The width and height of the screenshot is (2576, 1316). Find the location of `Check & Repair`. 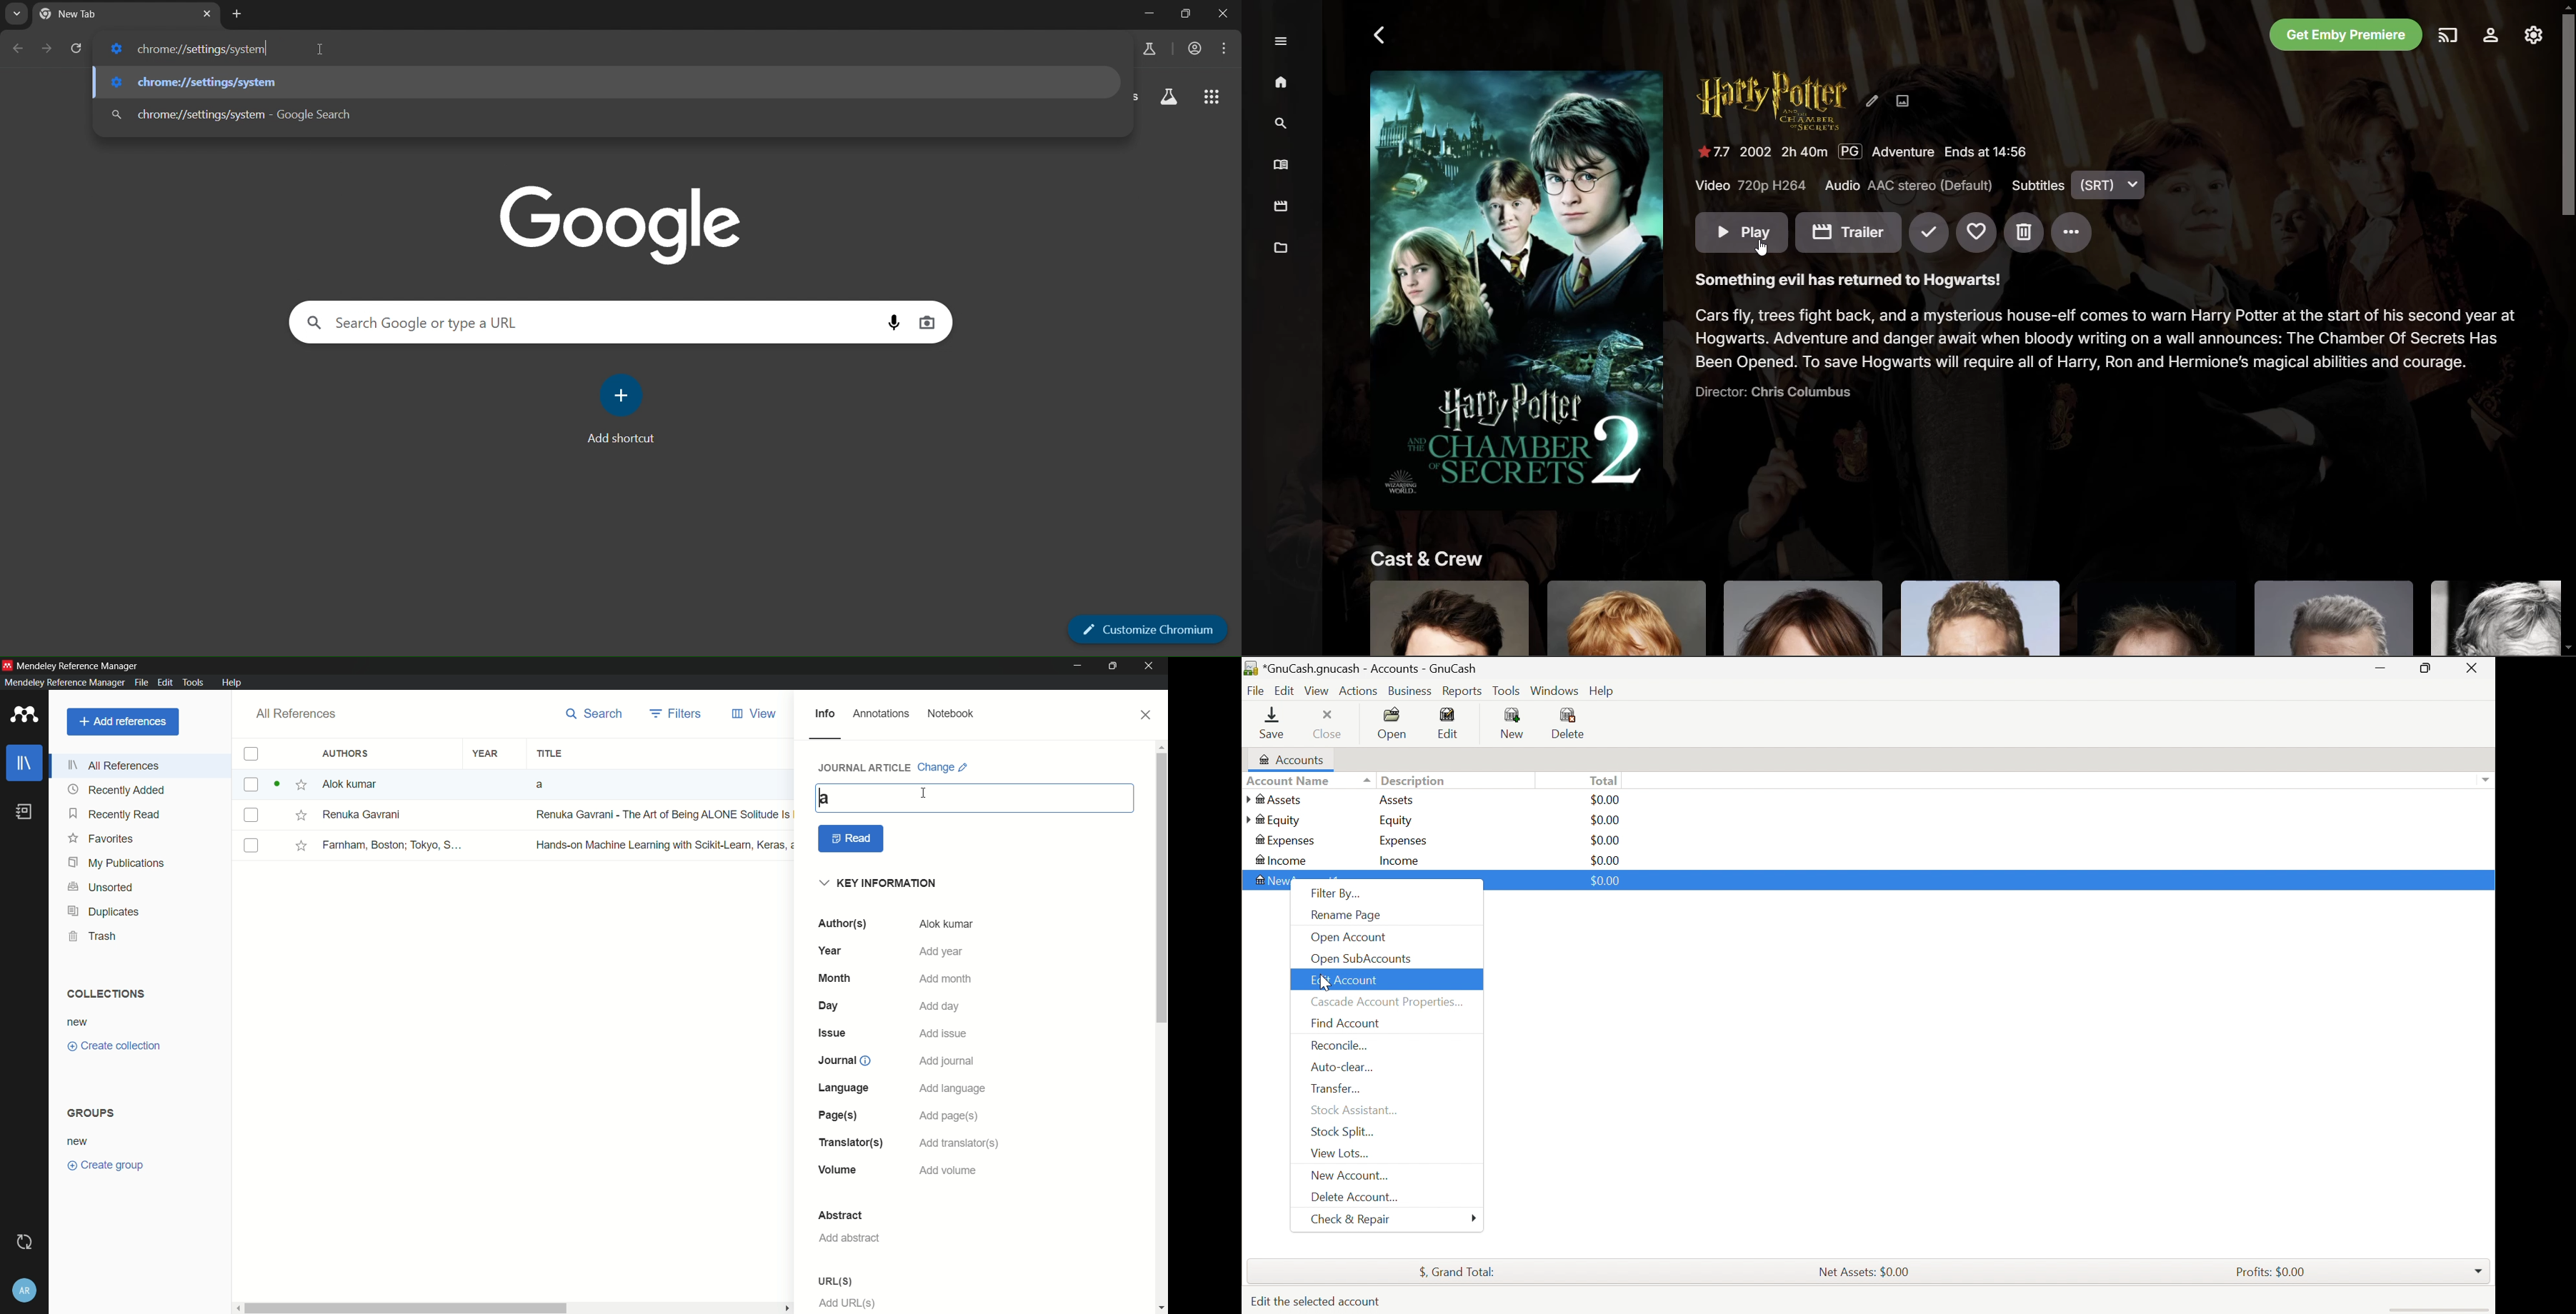

Check & Repair is located at coordinates (1355, 1218).